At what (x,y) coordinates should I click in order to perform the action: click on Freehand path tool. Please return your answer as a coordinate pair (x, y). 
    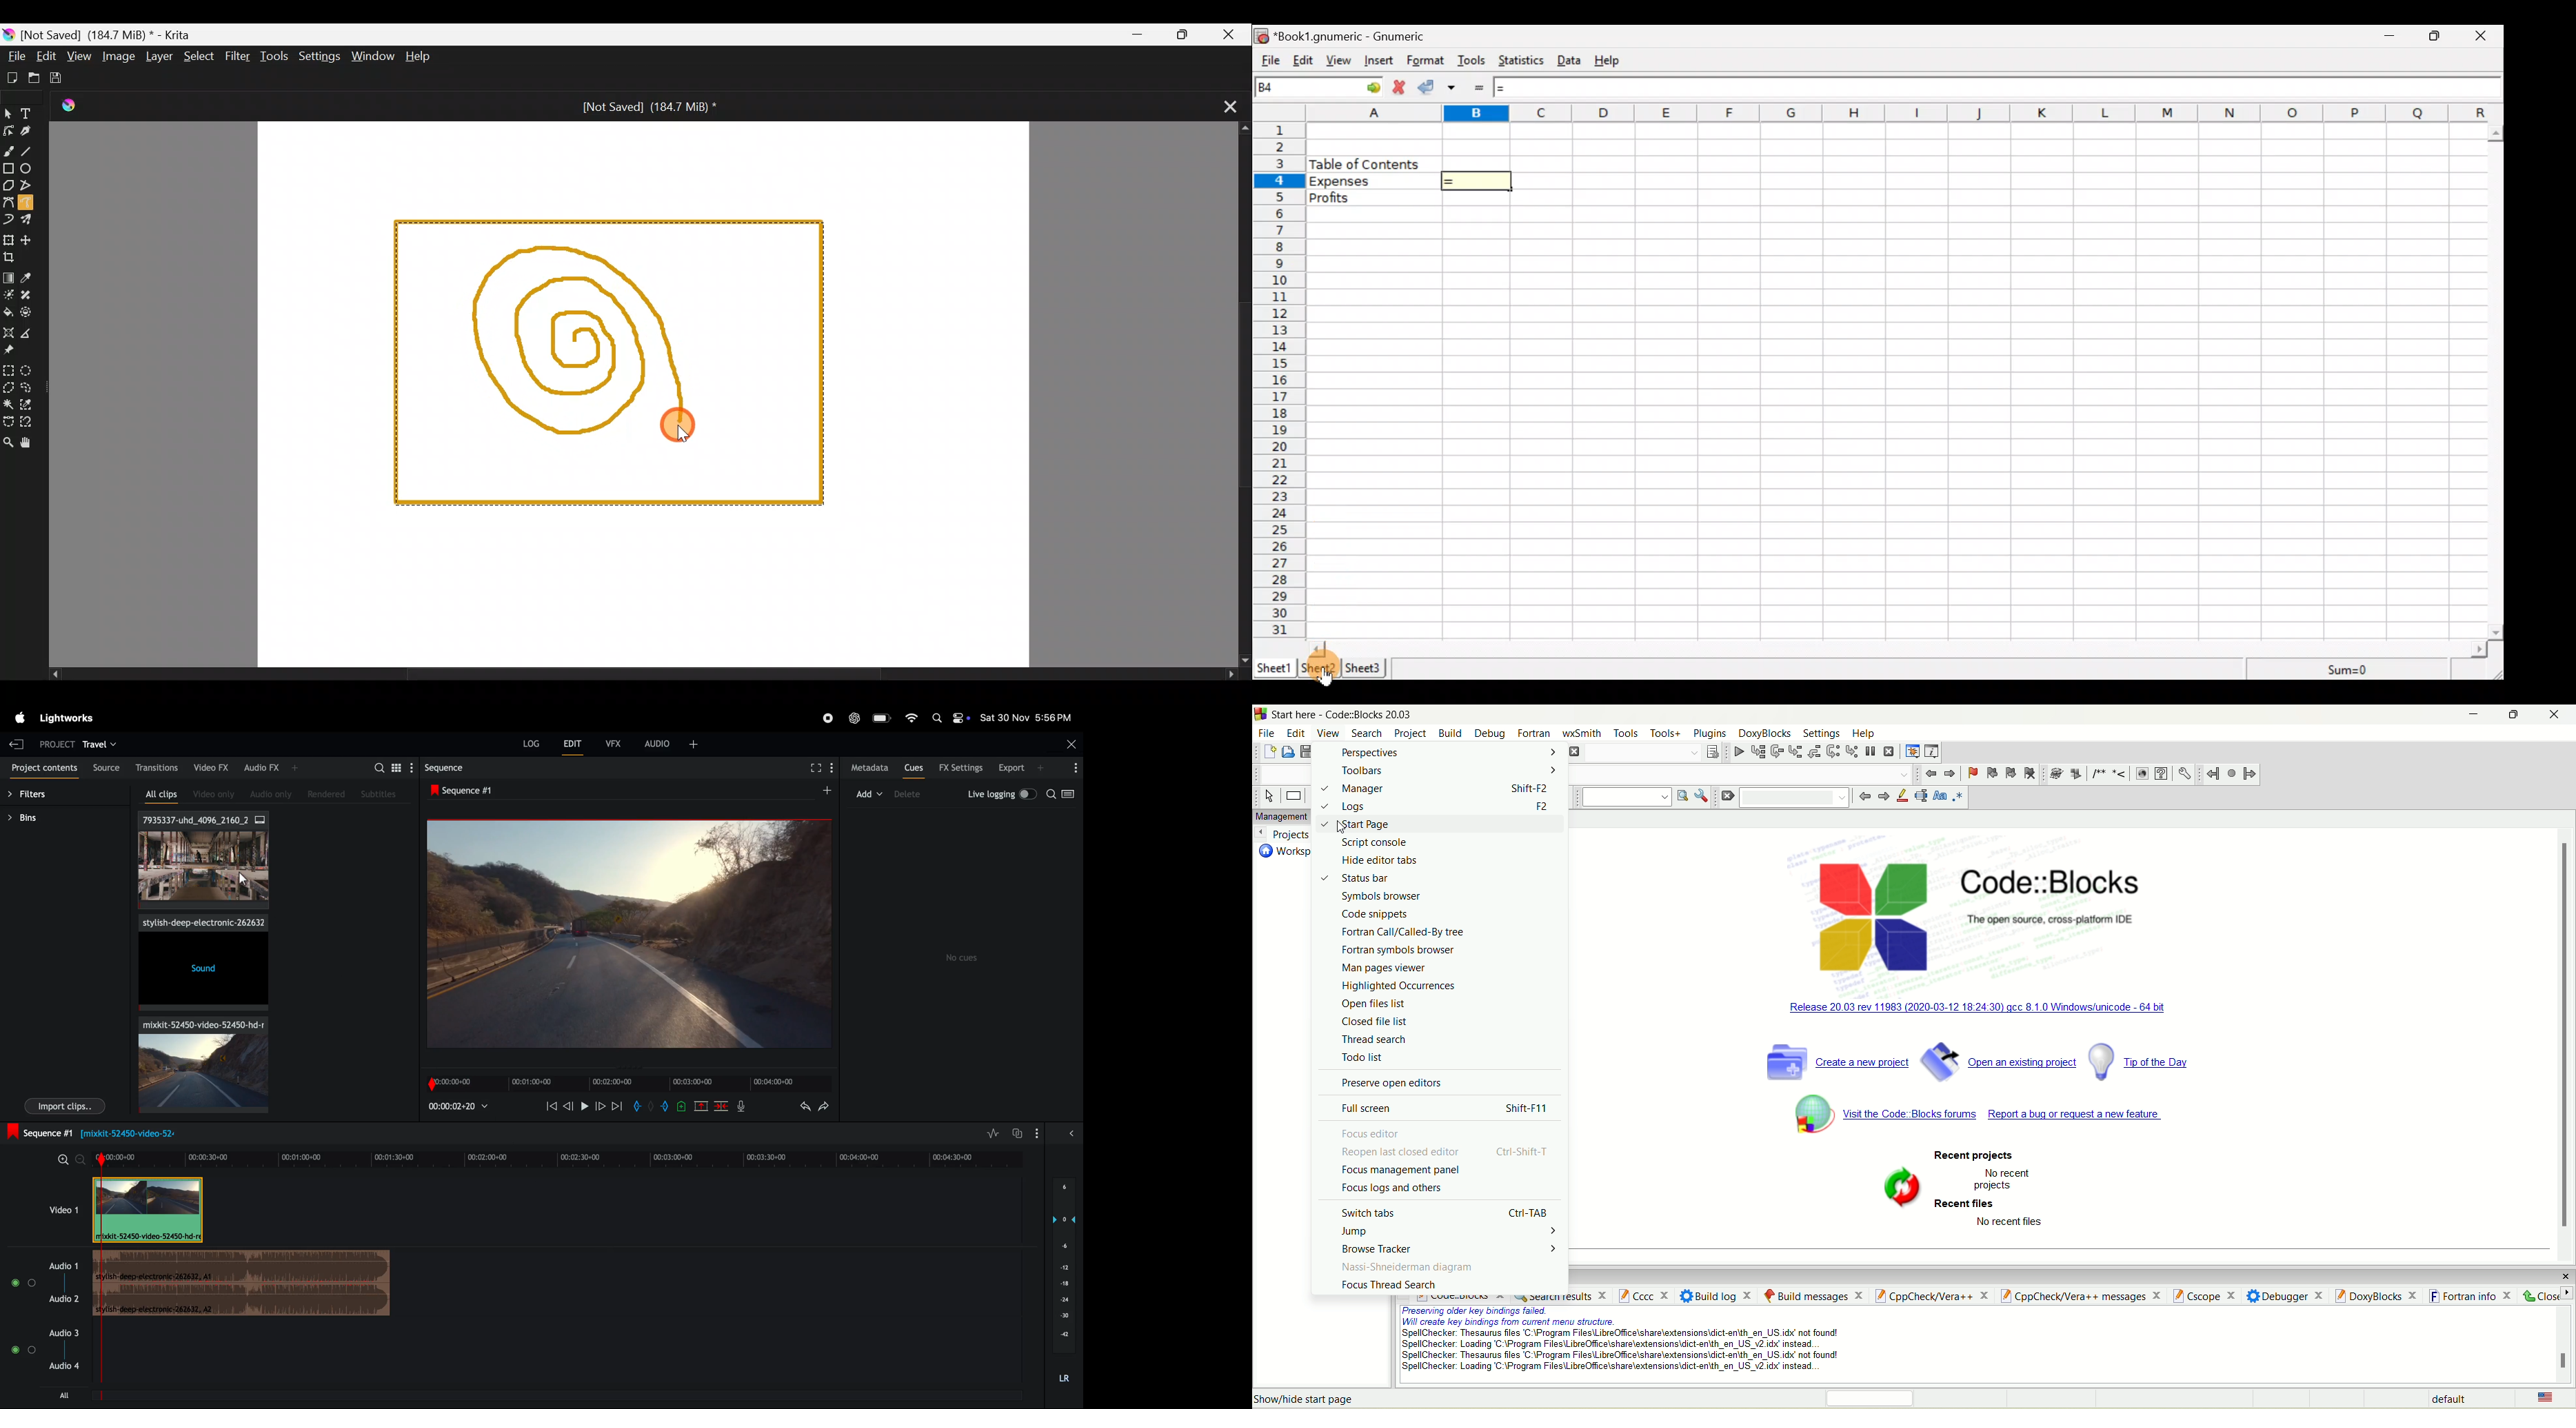
    Looking at the image, I should click on (37, 205).